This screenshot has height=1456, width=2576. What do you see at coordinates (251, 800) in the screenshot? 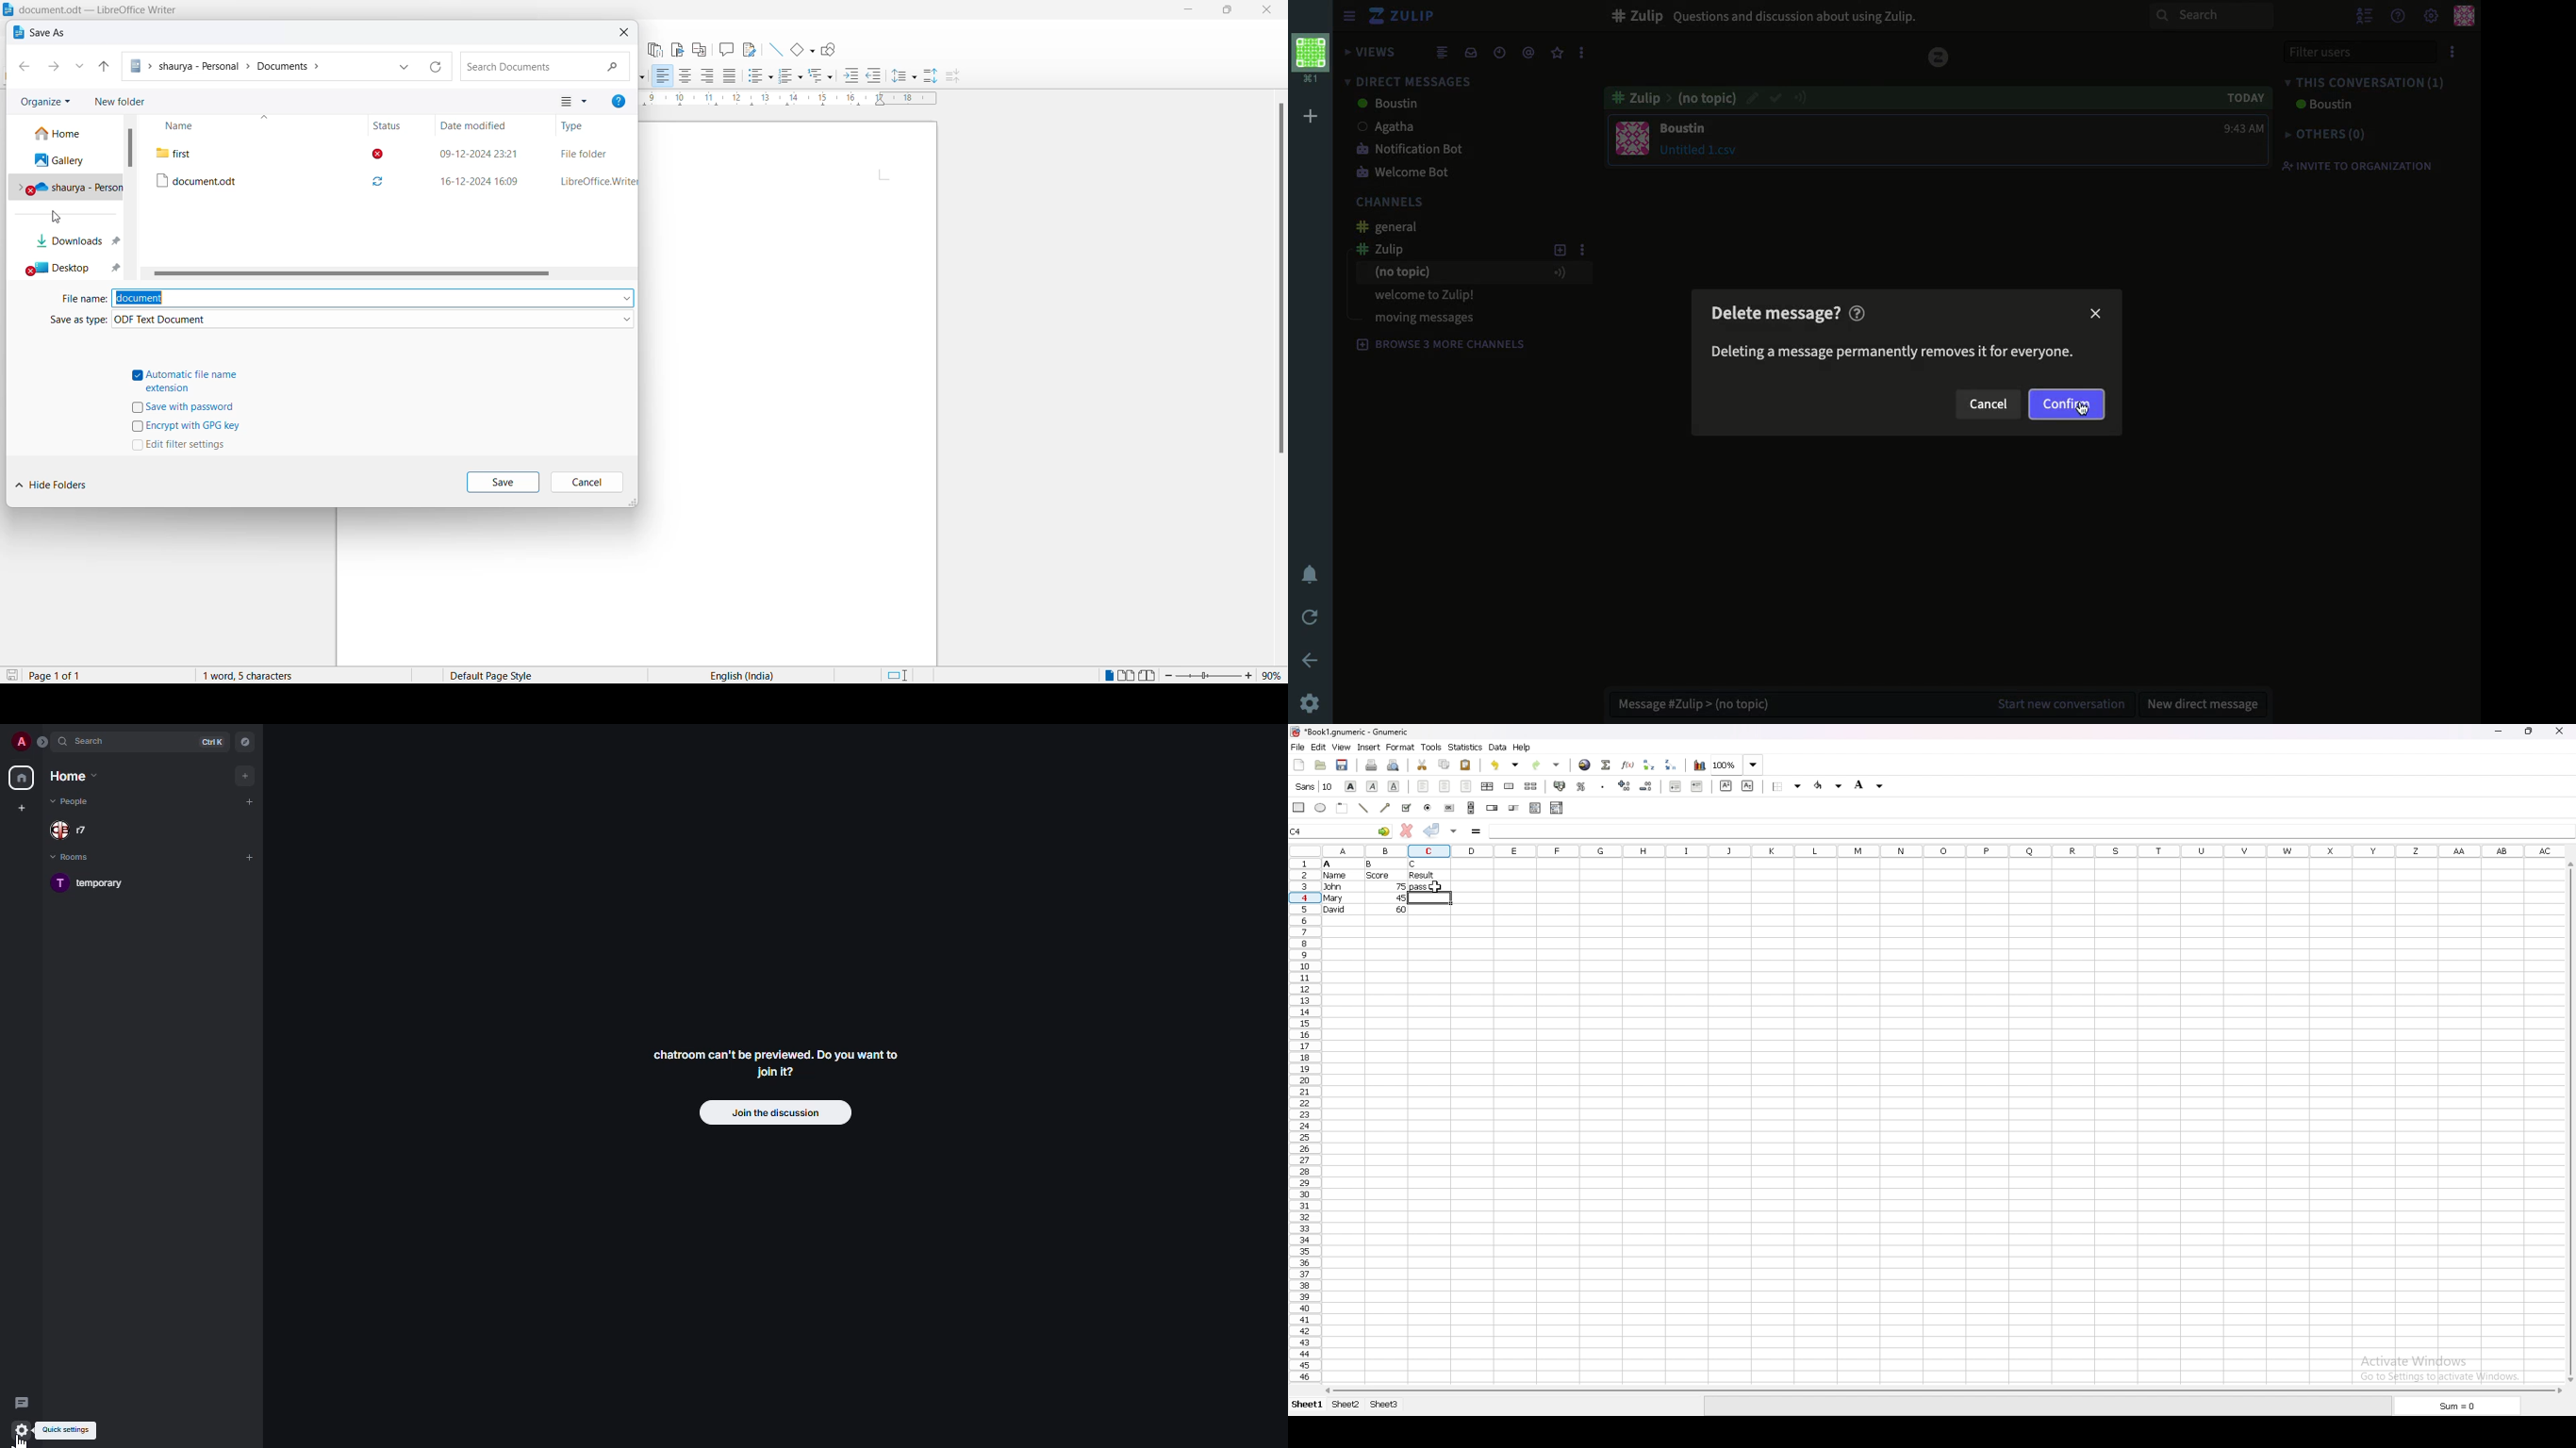
I see `add` at bounding box center [251, 800].